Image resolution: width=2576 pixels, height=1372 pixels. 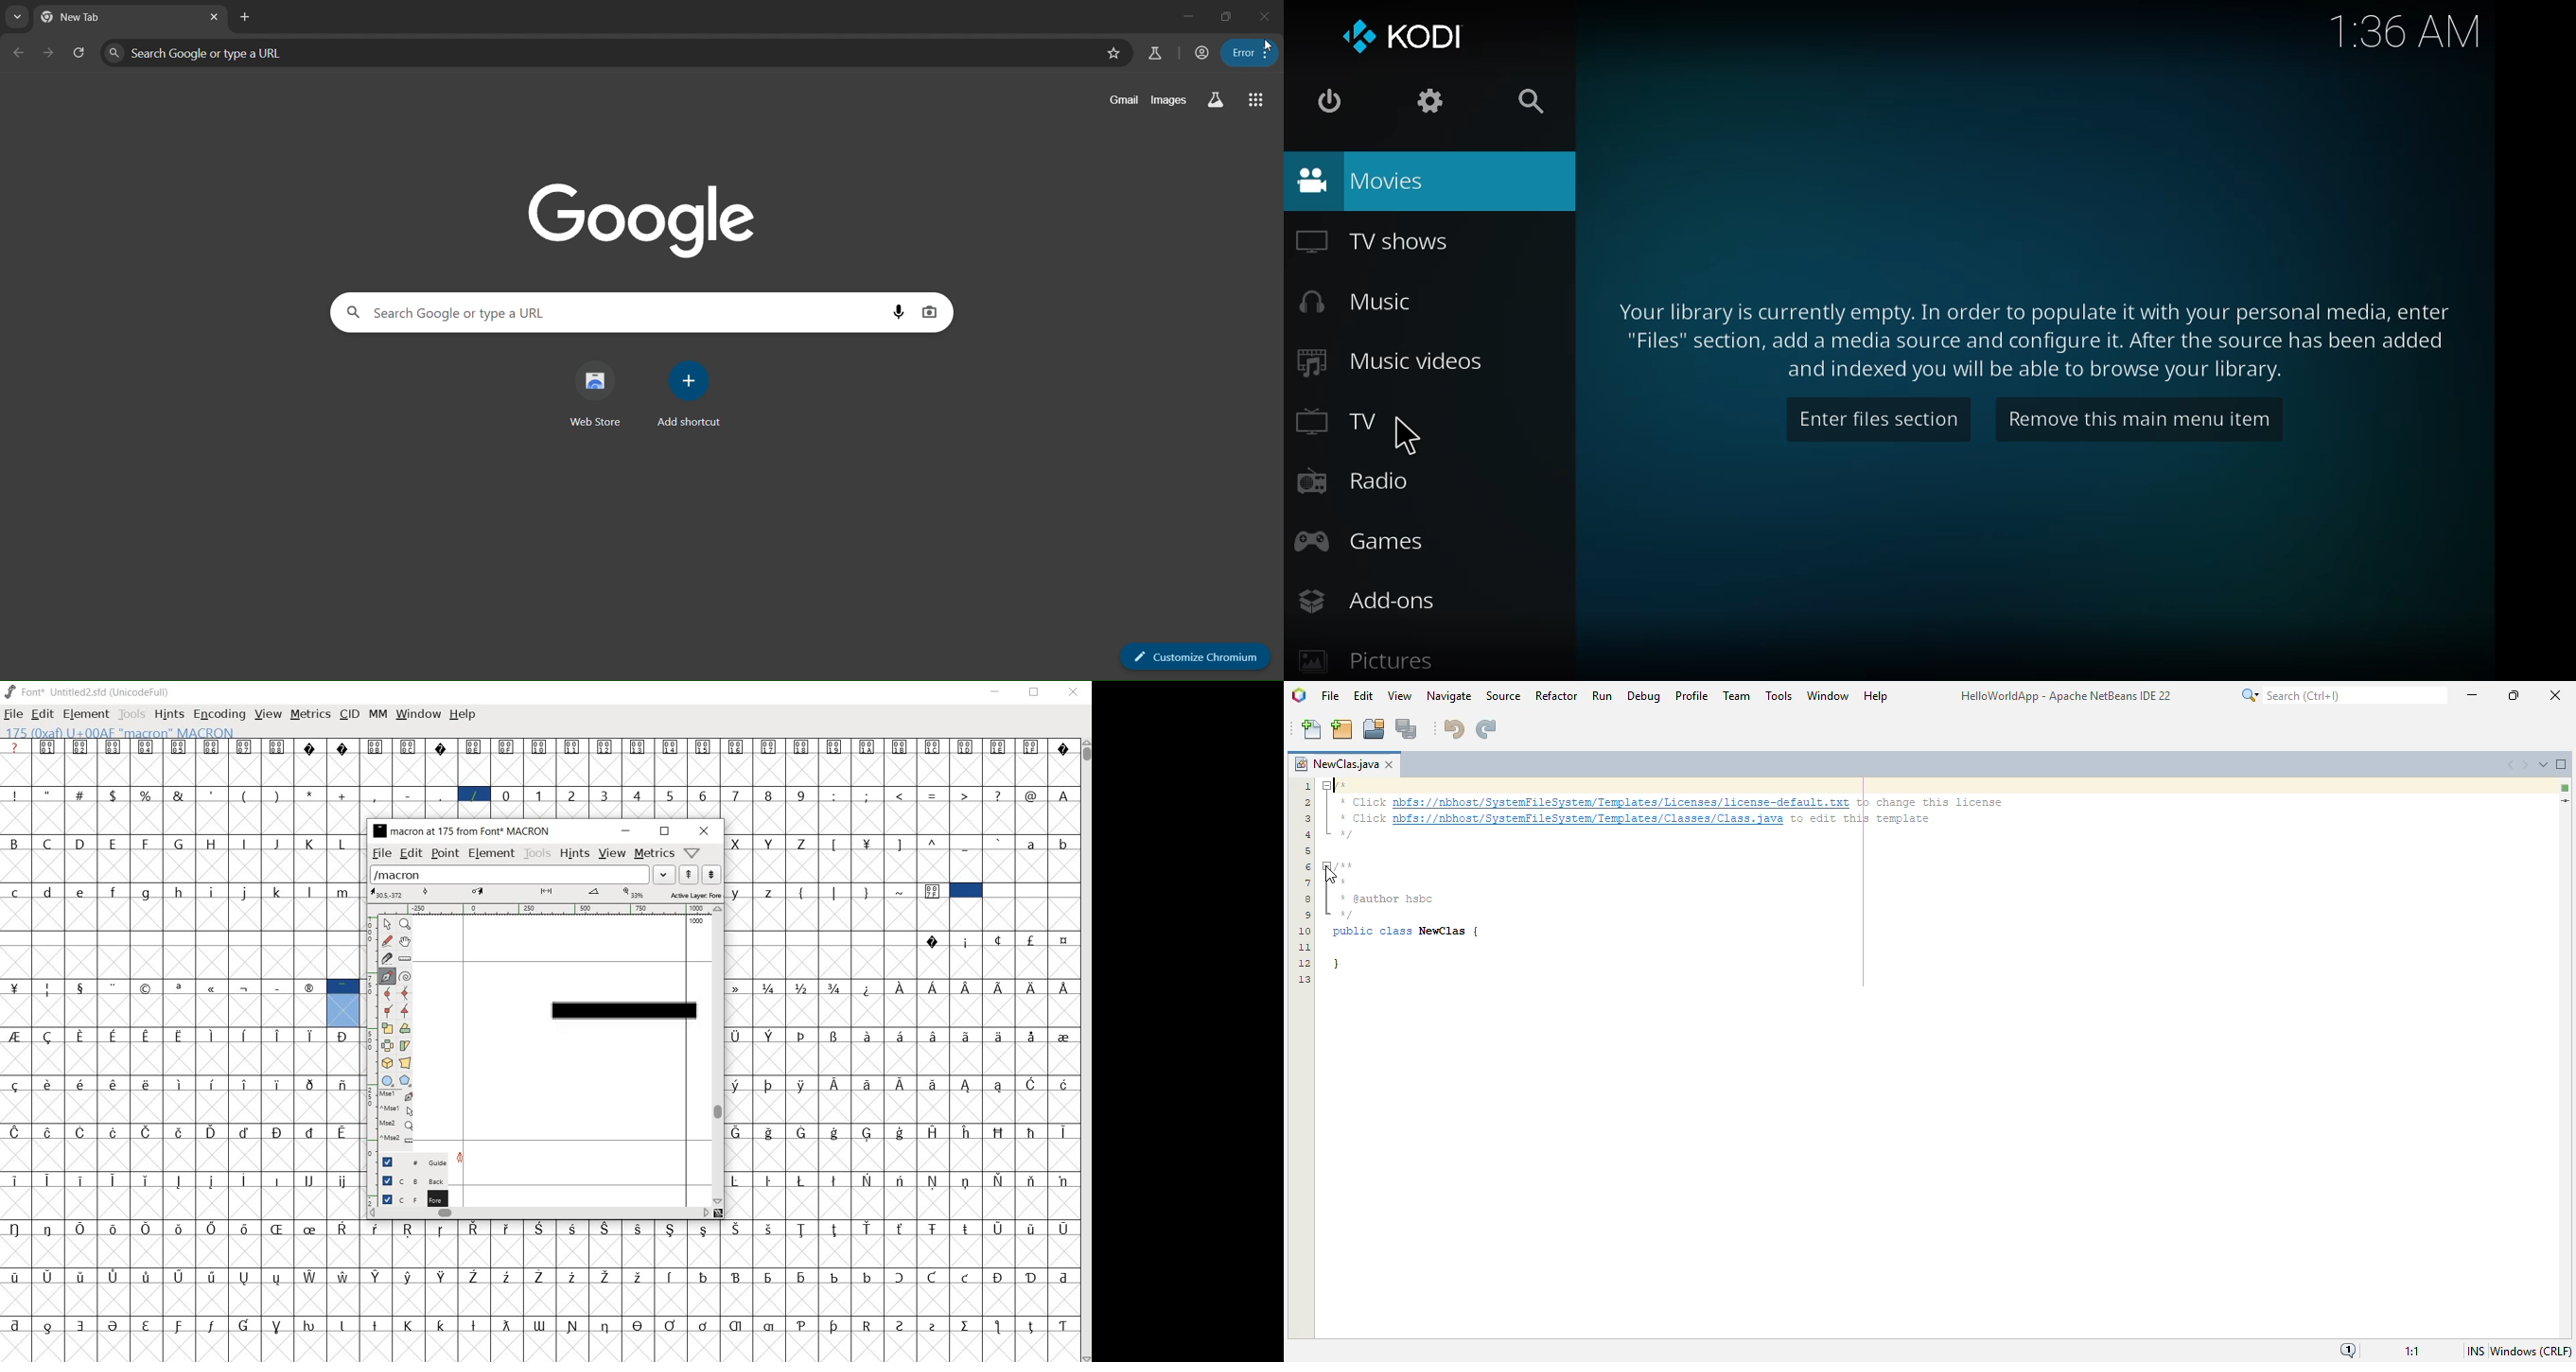 I want to click on Symbol, so click(x=866, y=1180).